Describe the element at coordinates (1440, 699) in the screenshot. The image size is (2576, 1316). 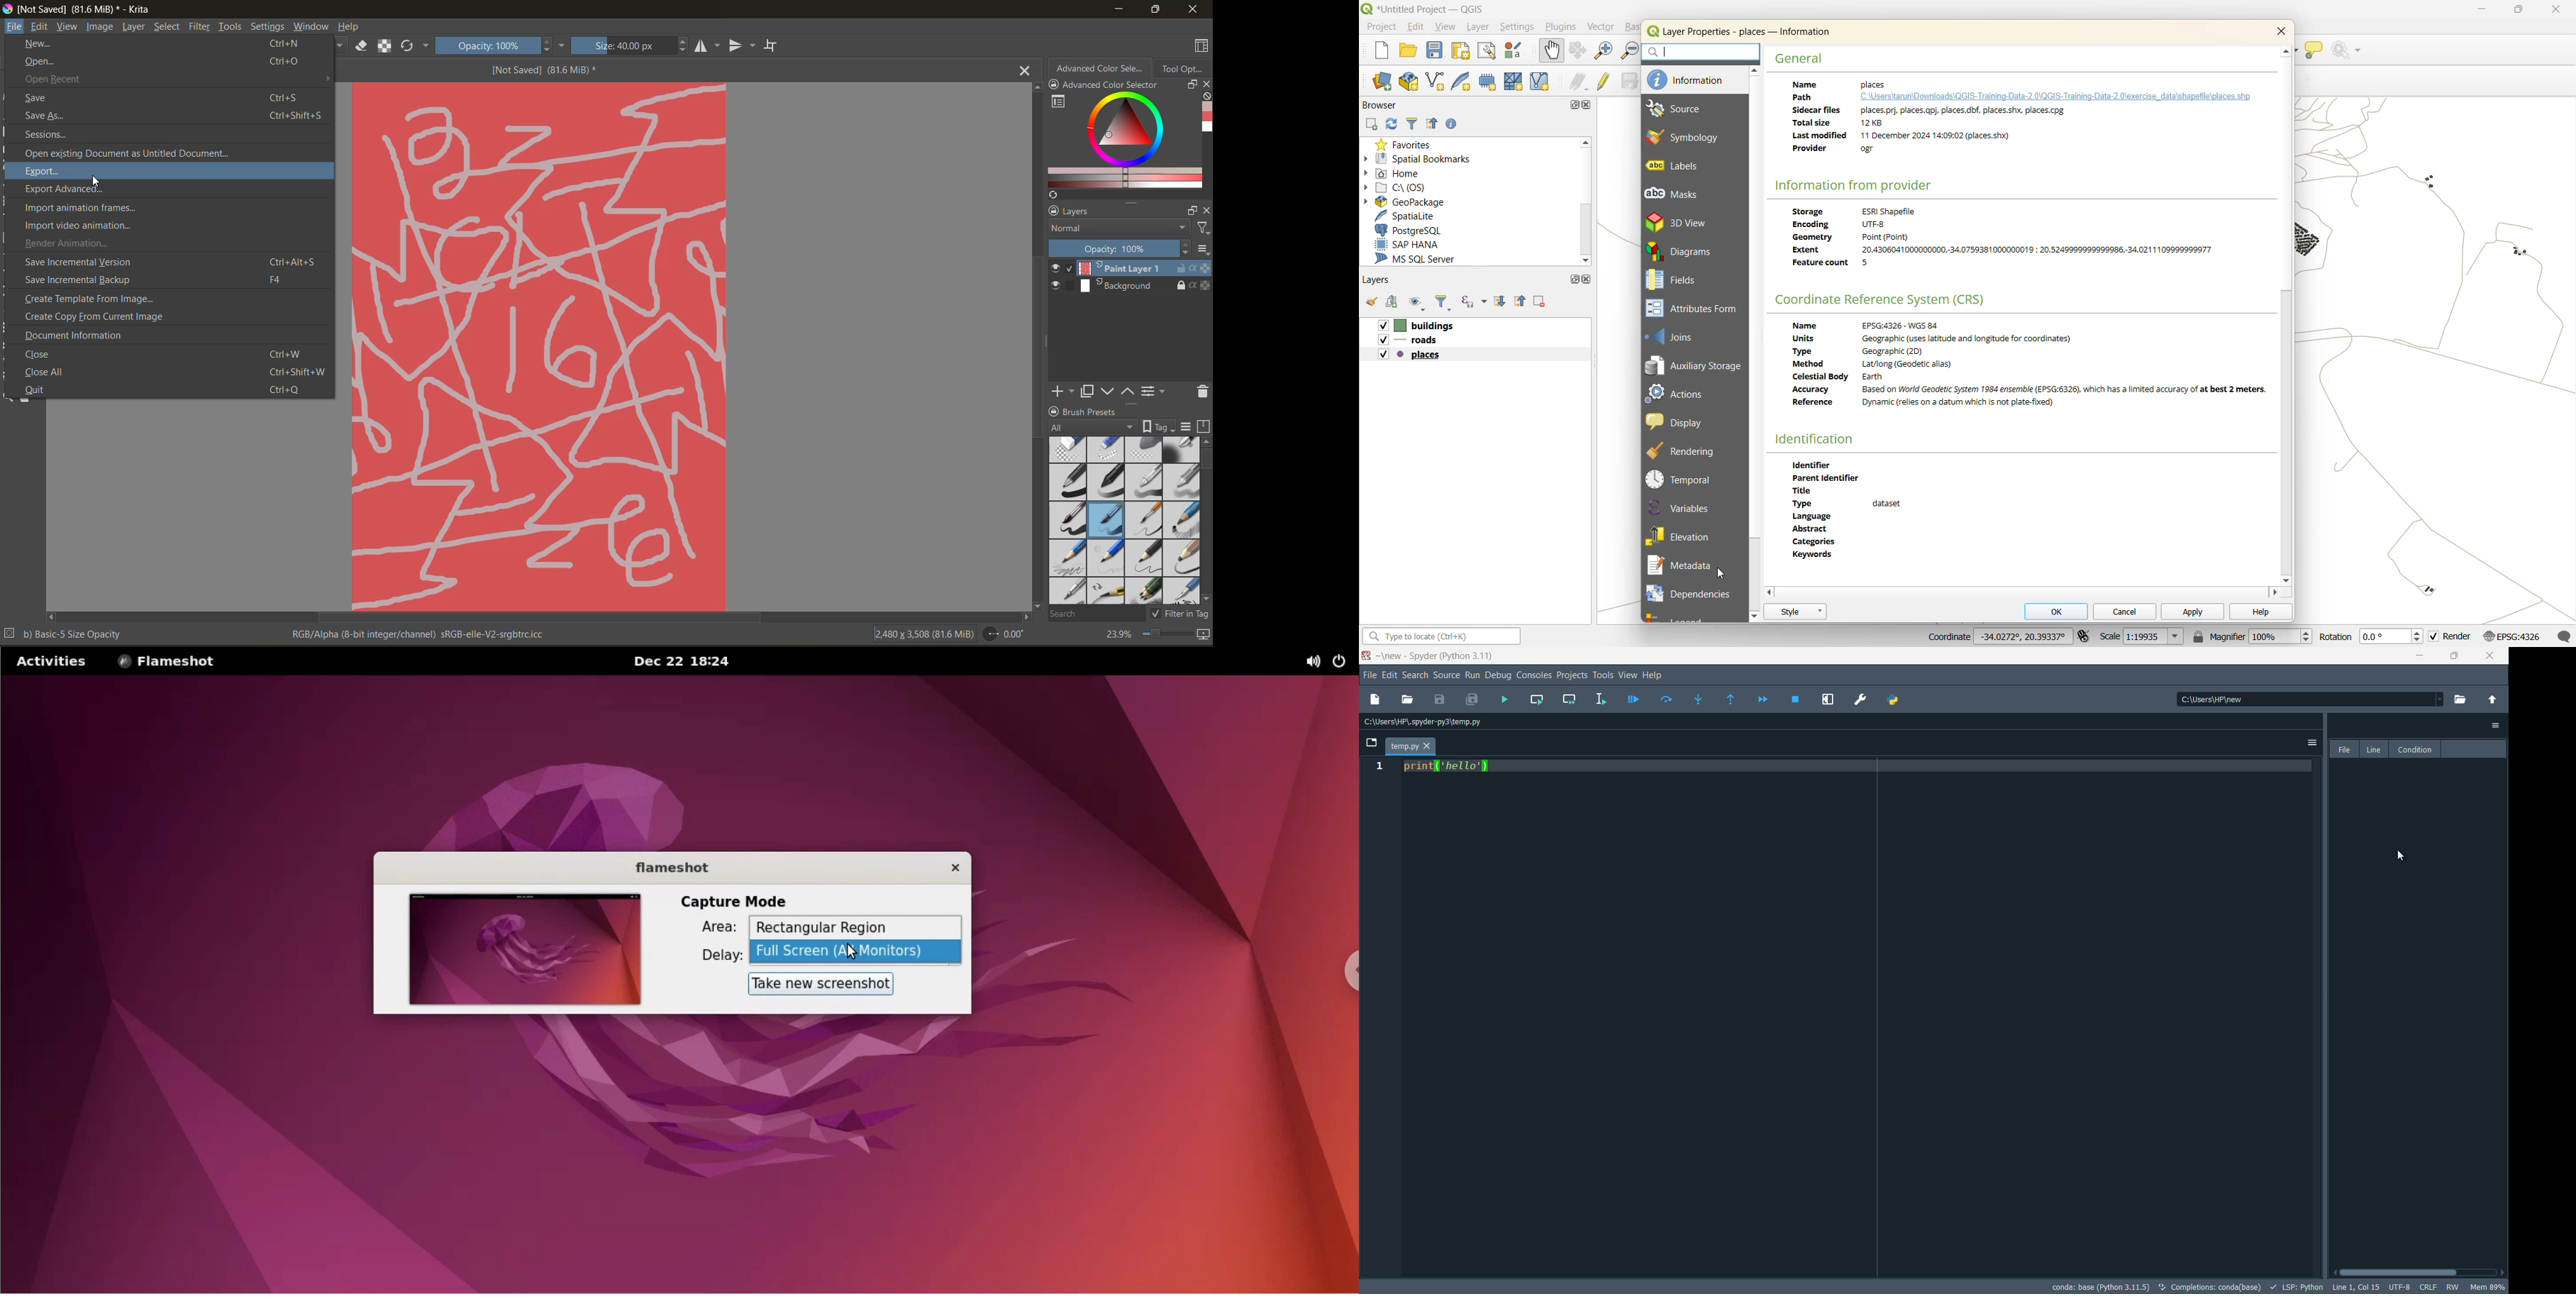
I see `save file` at that location.